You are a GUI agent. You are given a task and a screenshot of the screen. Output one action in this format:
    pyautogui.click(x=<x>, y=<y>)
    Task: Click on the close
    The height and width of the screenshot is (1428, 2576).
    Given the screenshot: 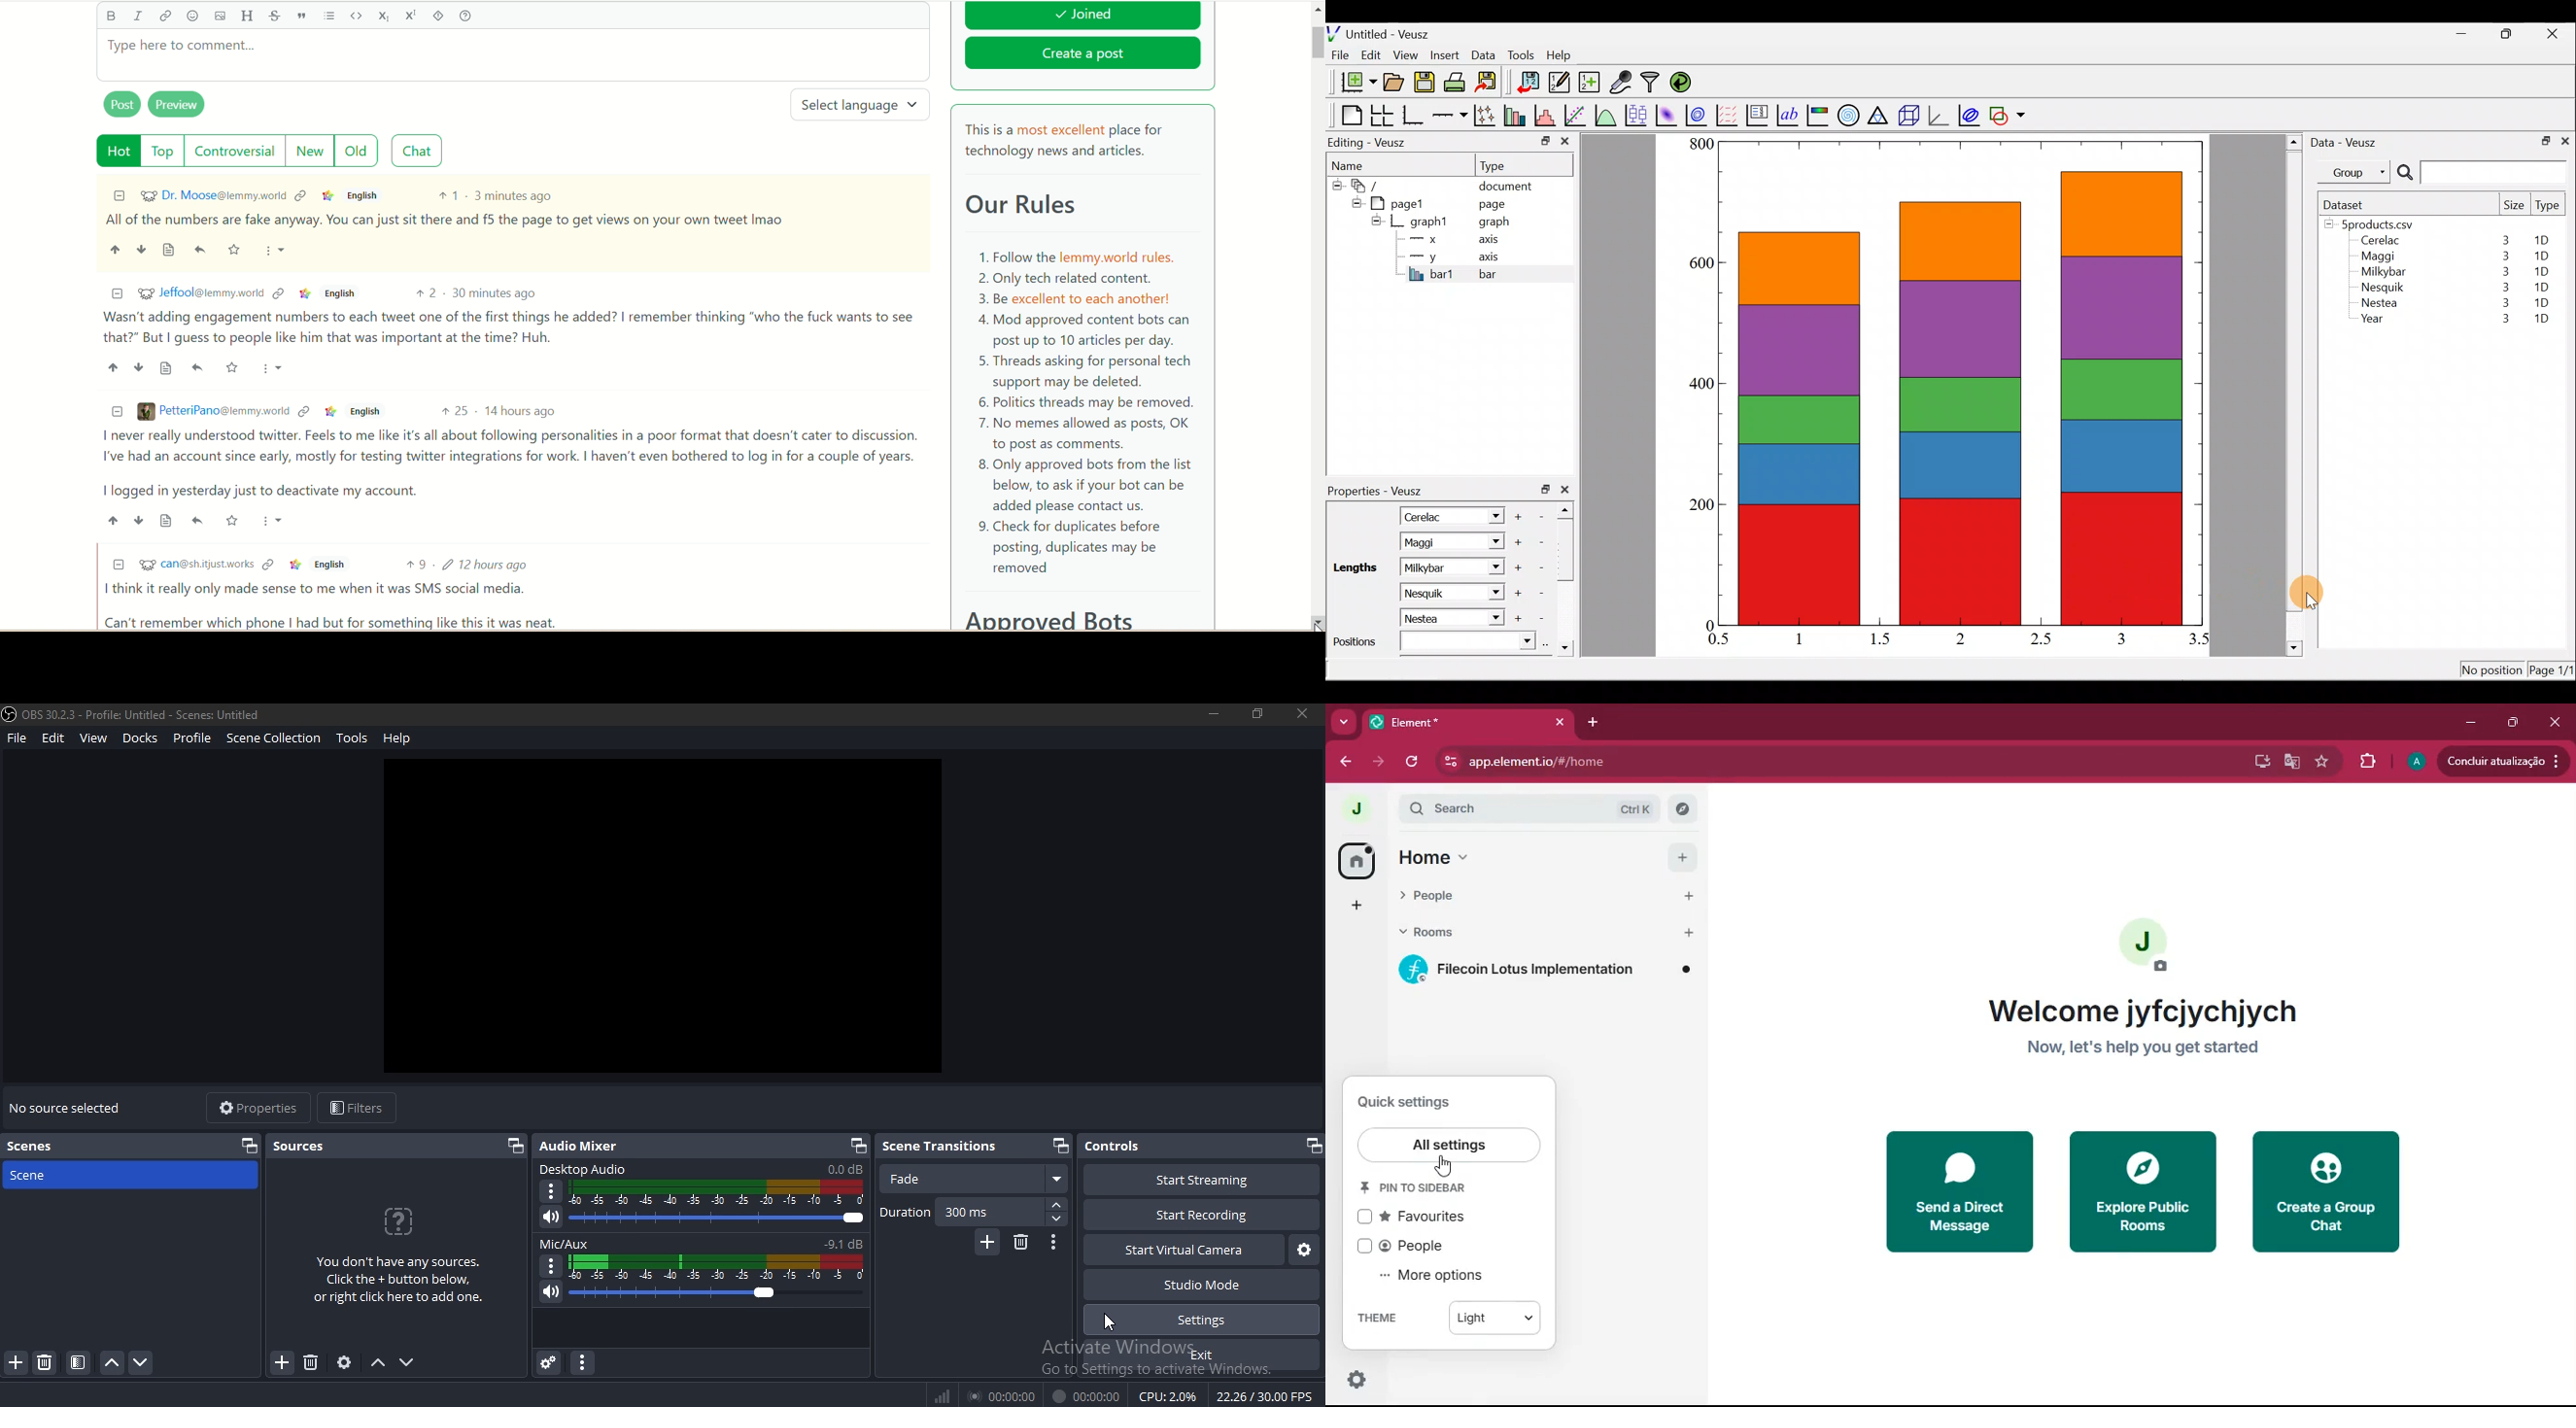 What is the action you would take?
    pyautogui.click(x=1560, y=722)
    